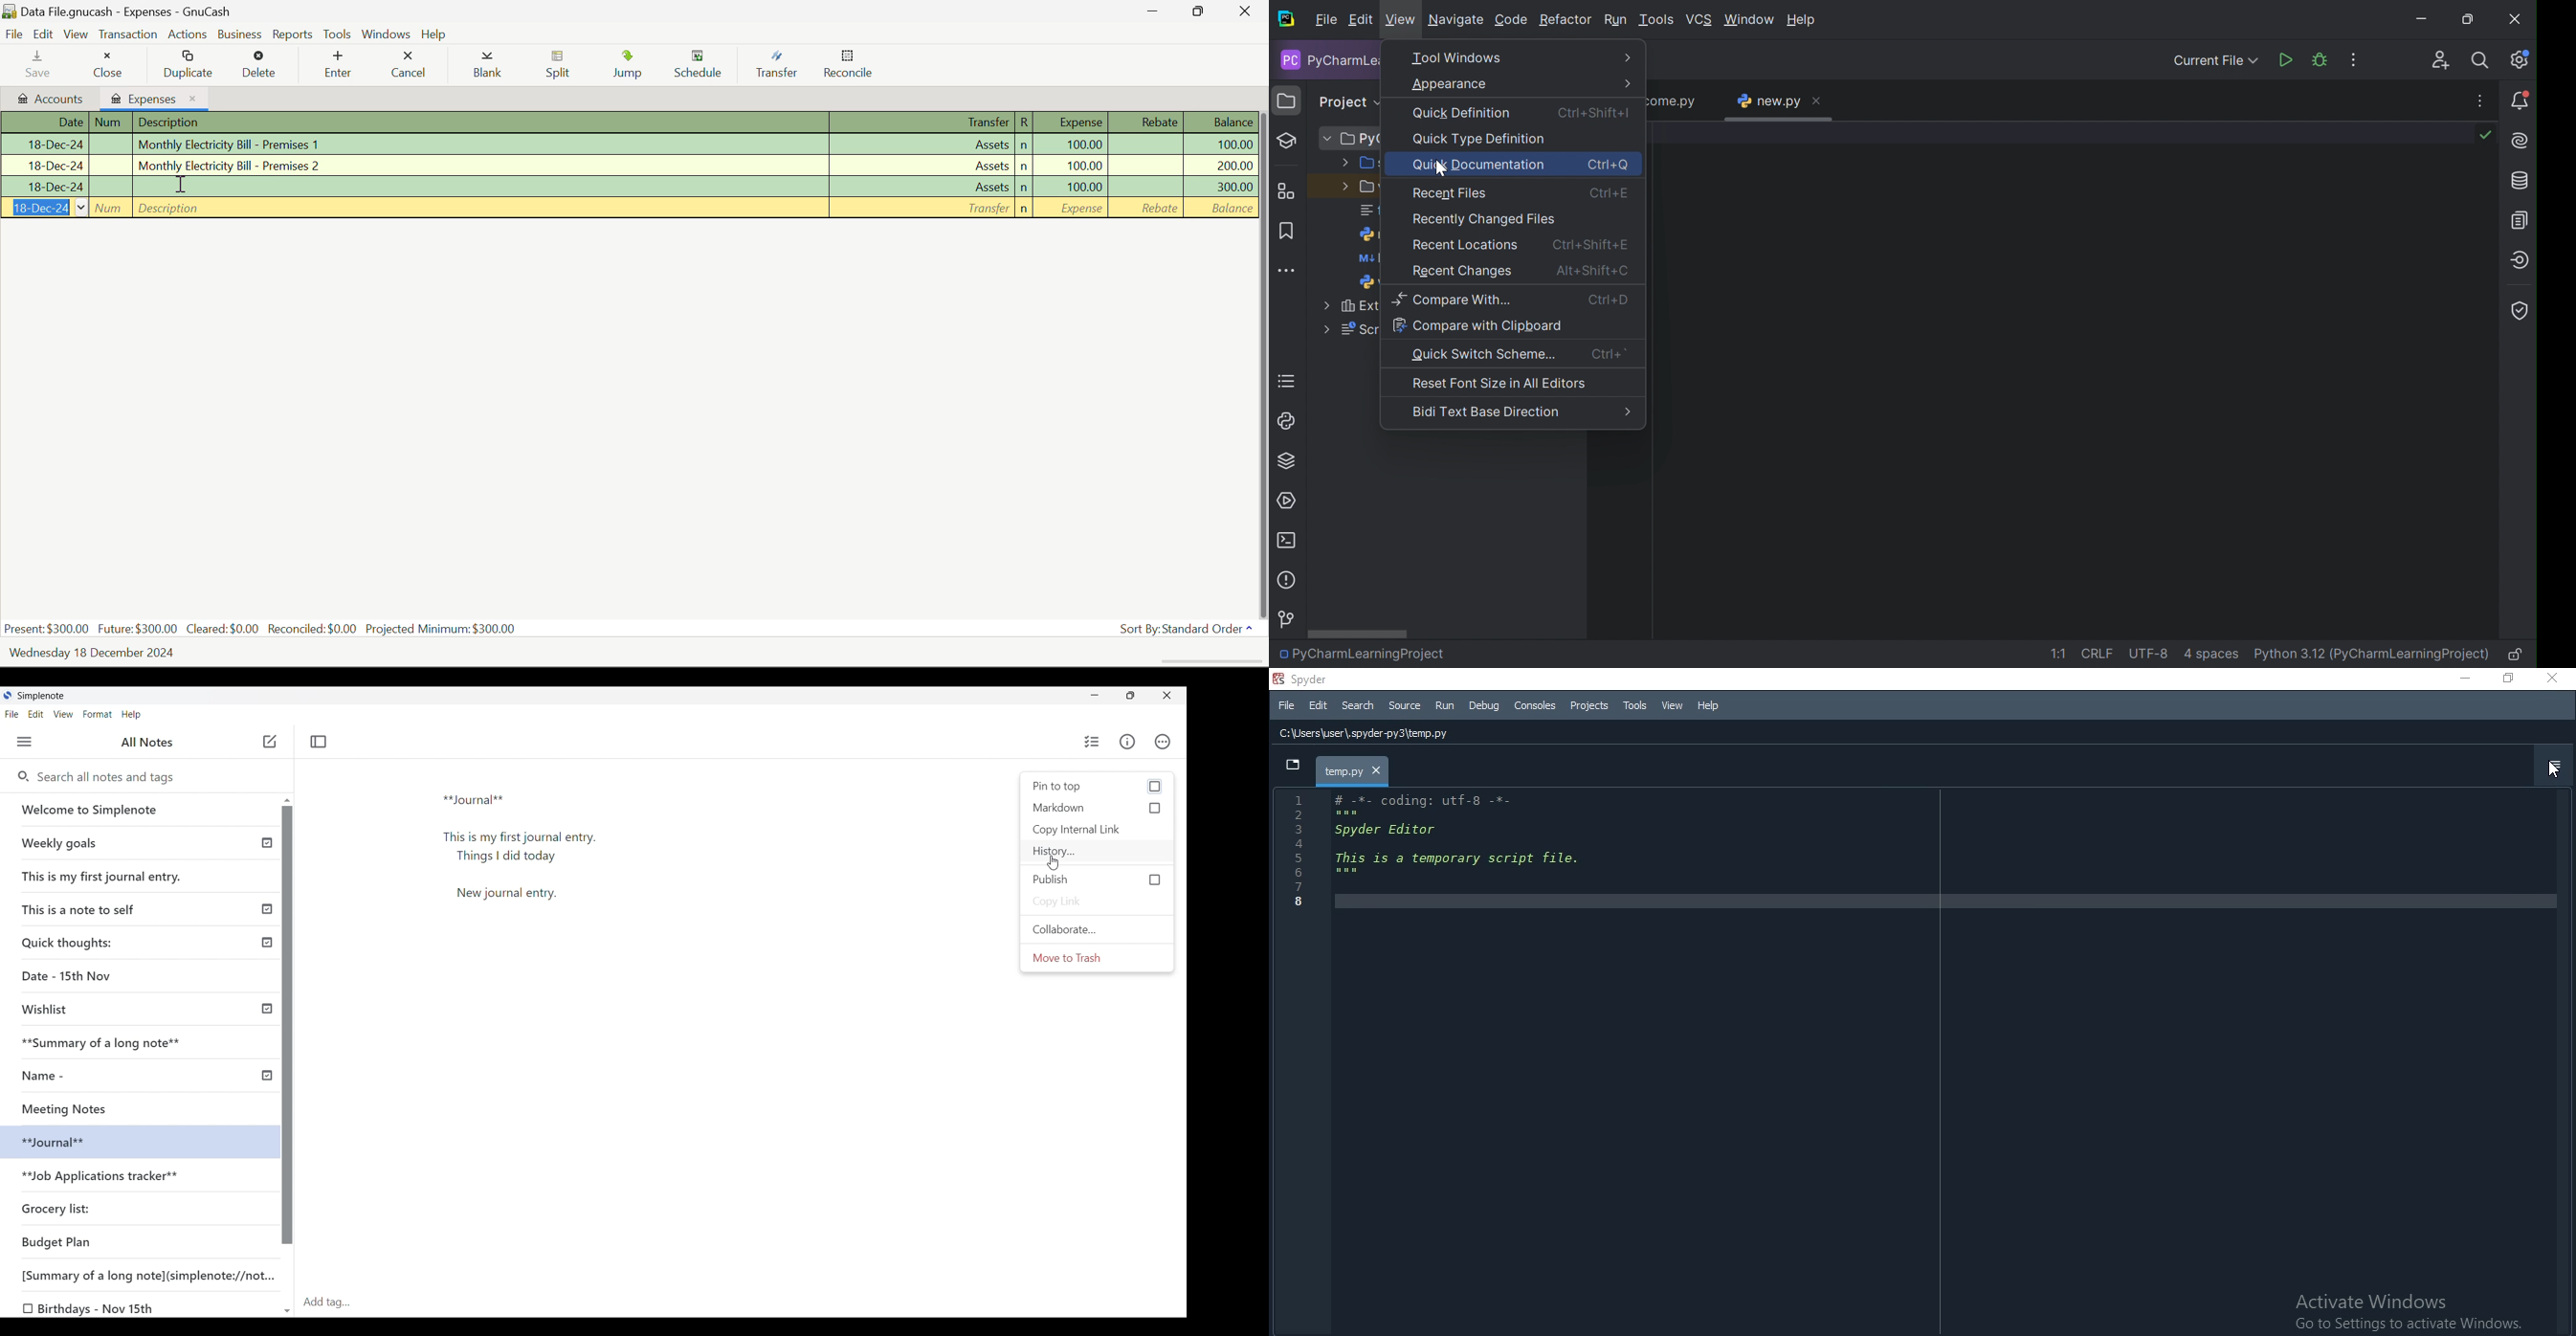 This screenshot has height=1344, width=2576. Describe the element at coordinates (1566, 21) in the screenshot. I see `Refactor` at that location.